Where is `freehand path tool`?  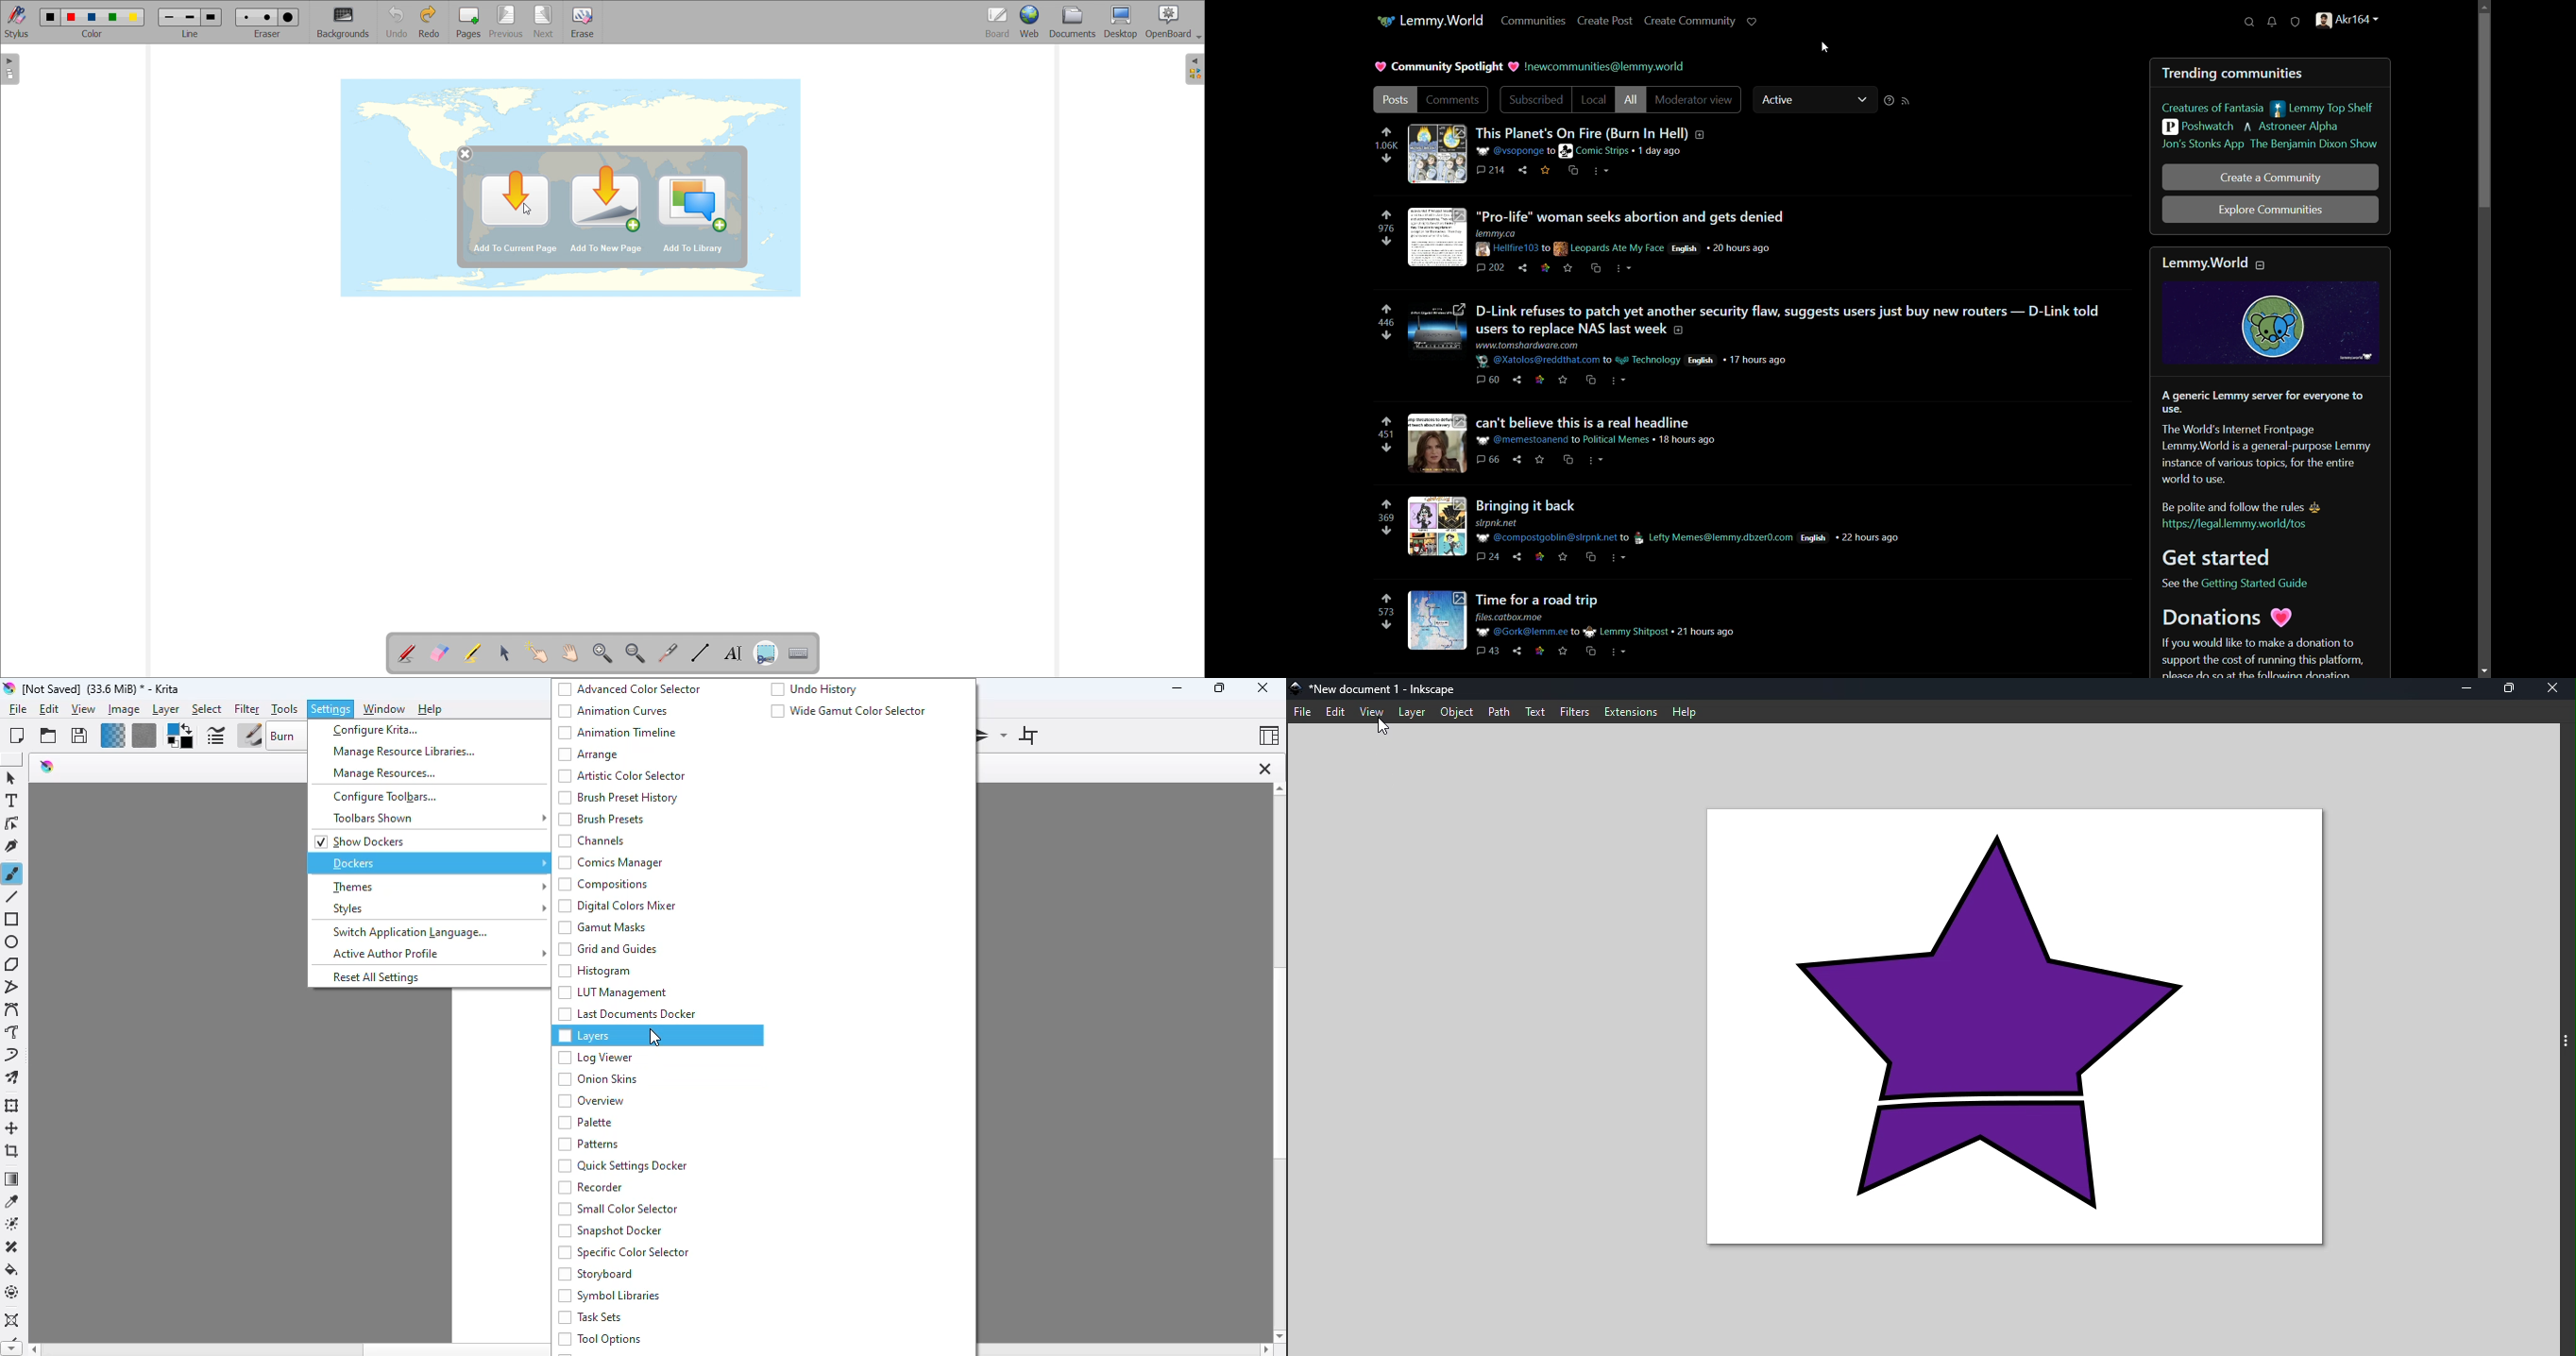 freehand path tool is located at coordinates (12, 1032).